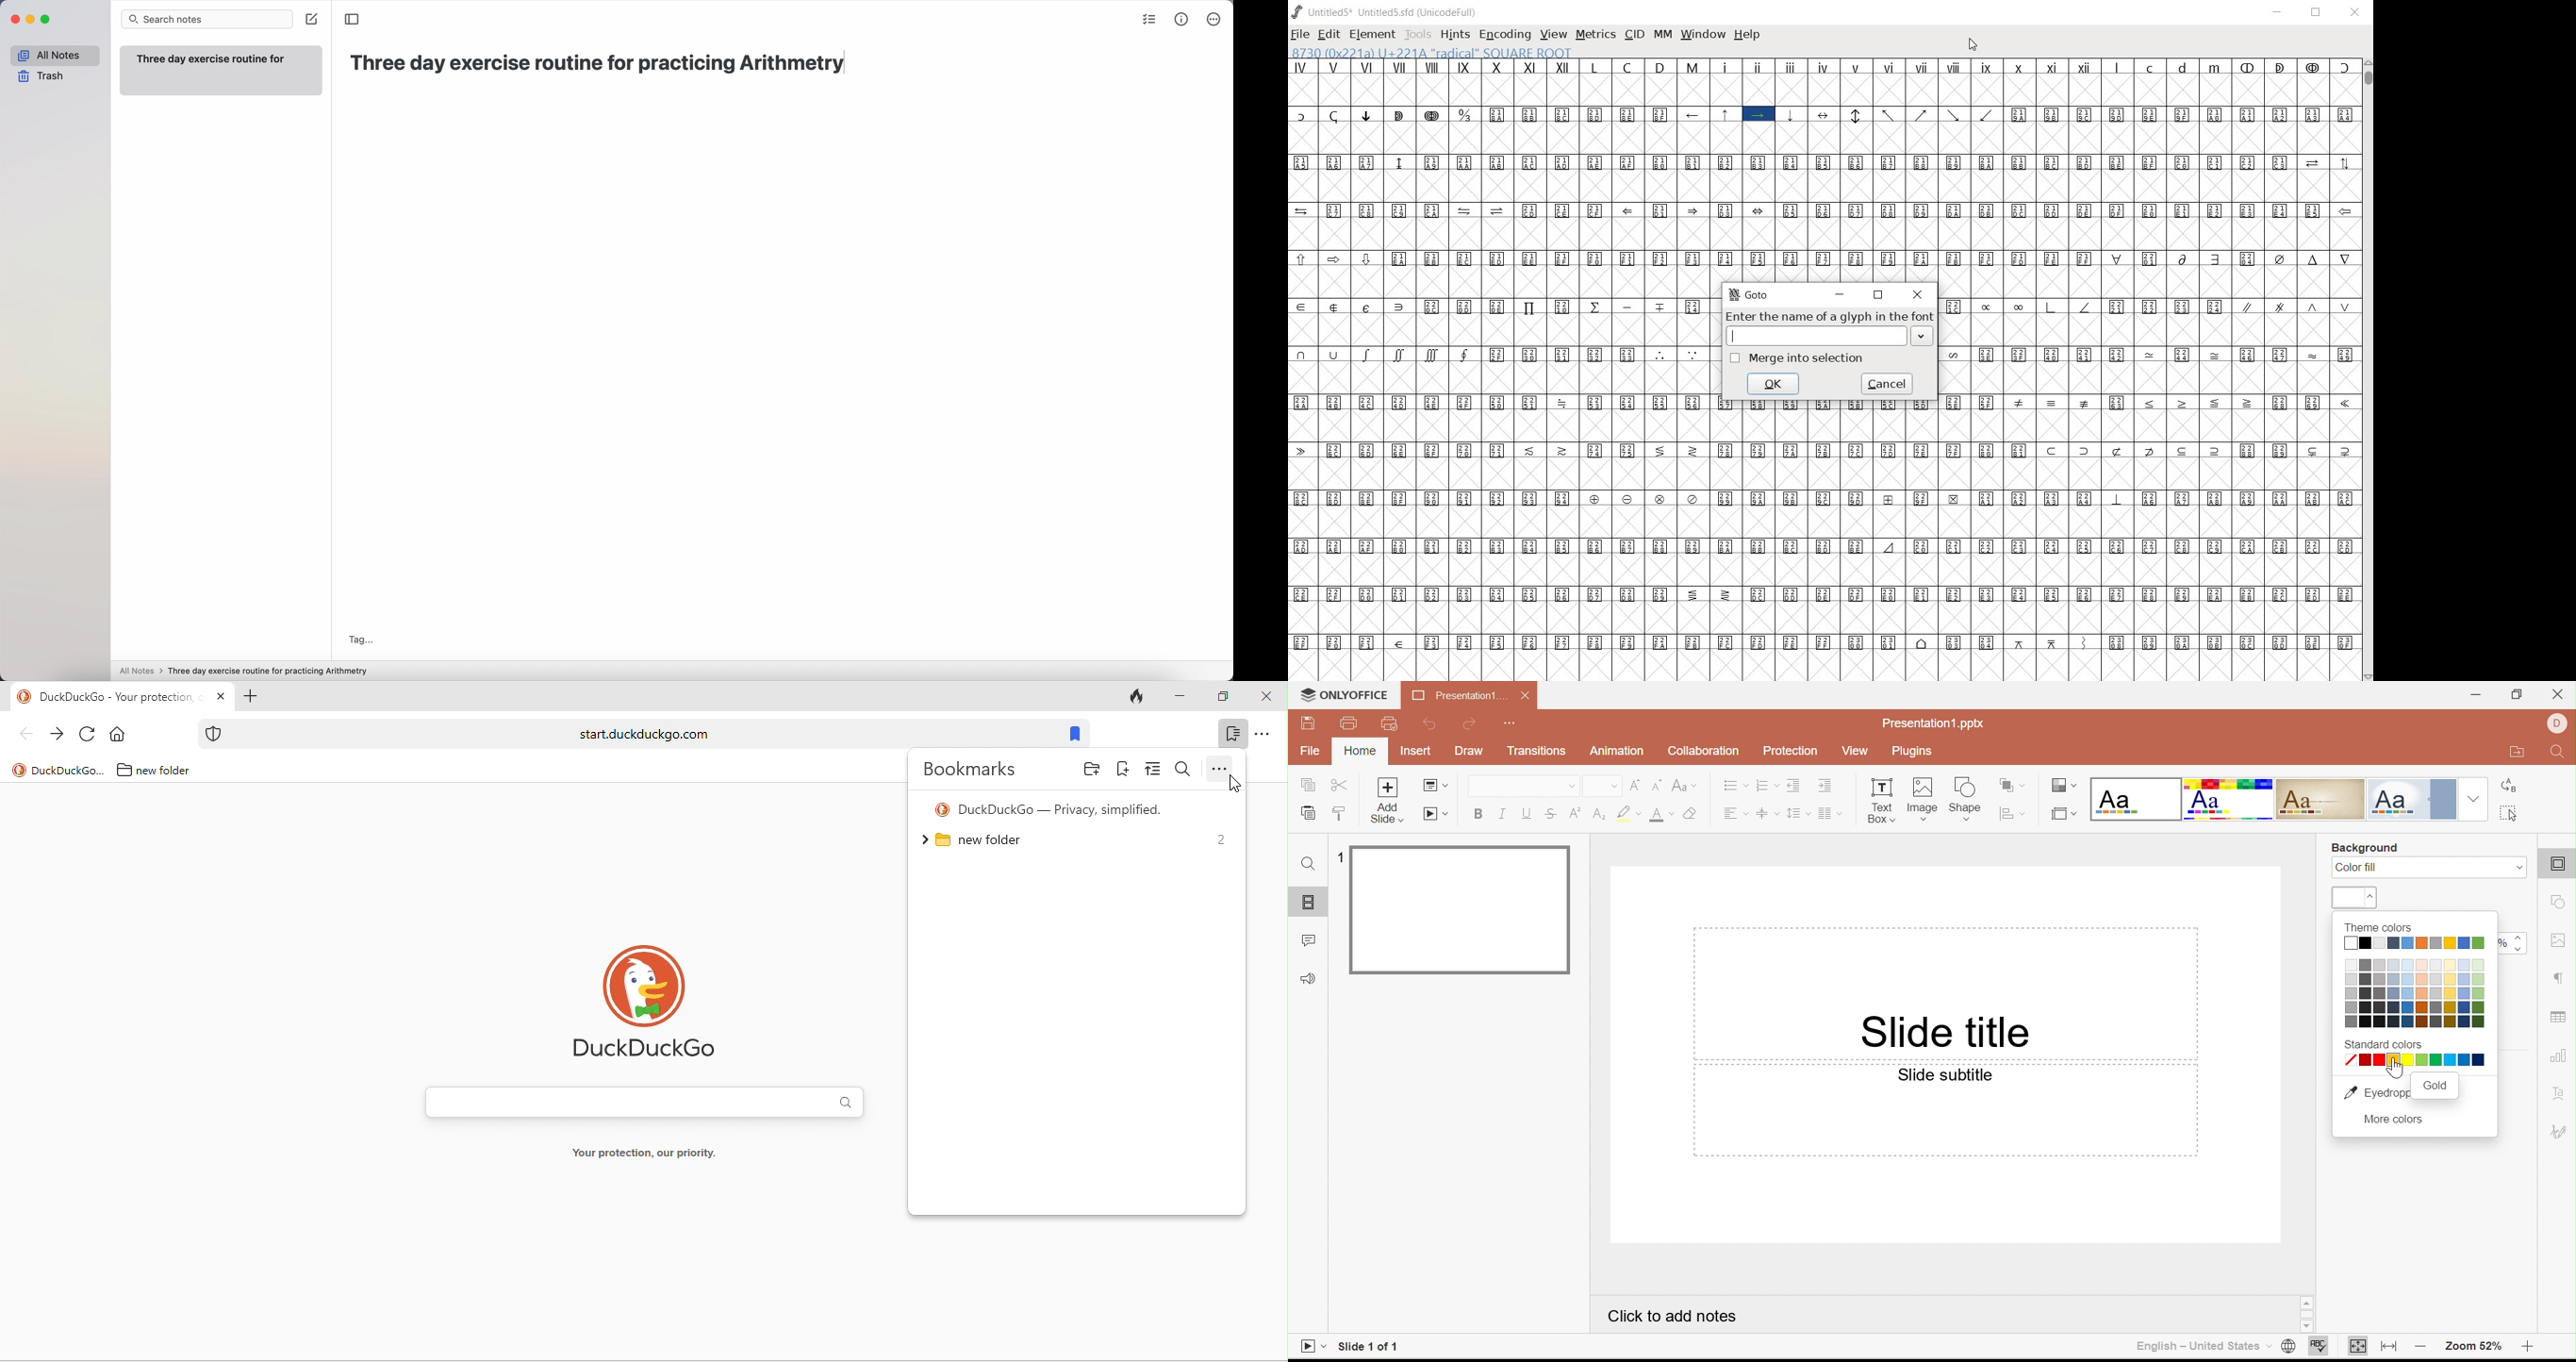  Describe the element at coordinates (2356, 13) in the screenshot. I see `CLOSE` at that location.